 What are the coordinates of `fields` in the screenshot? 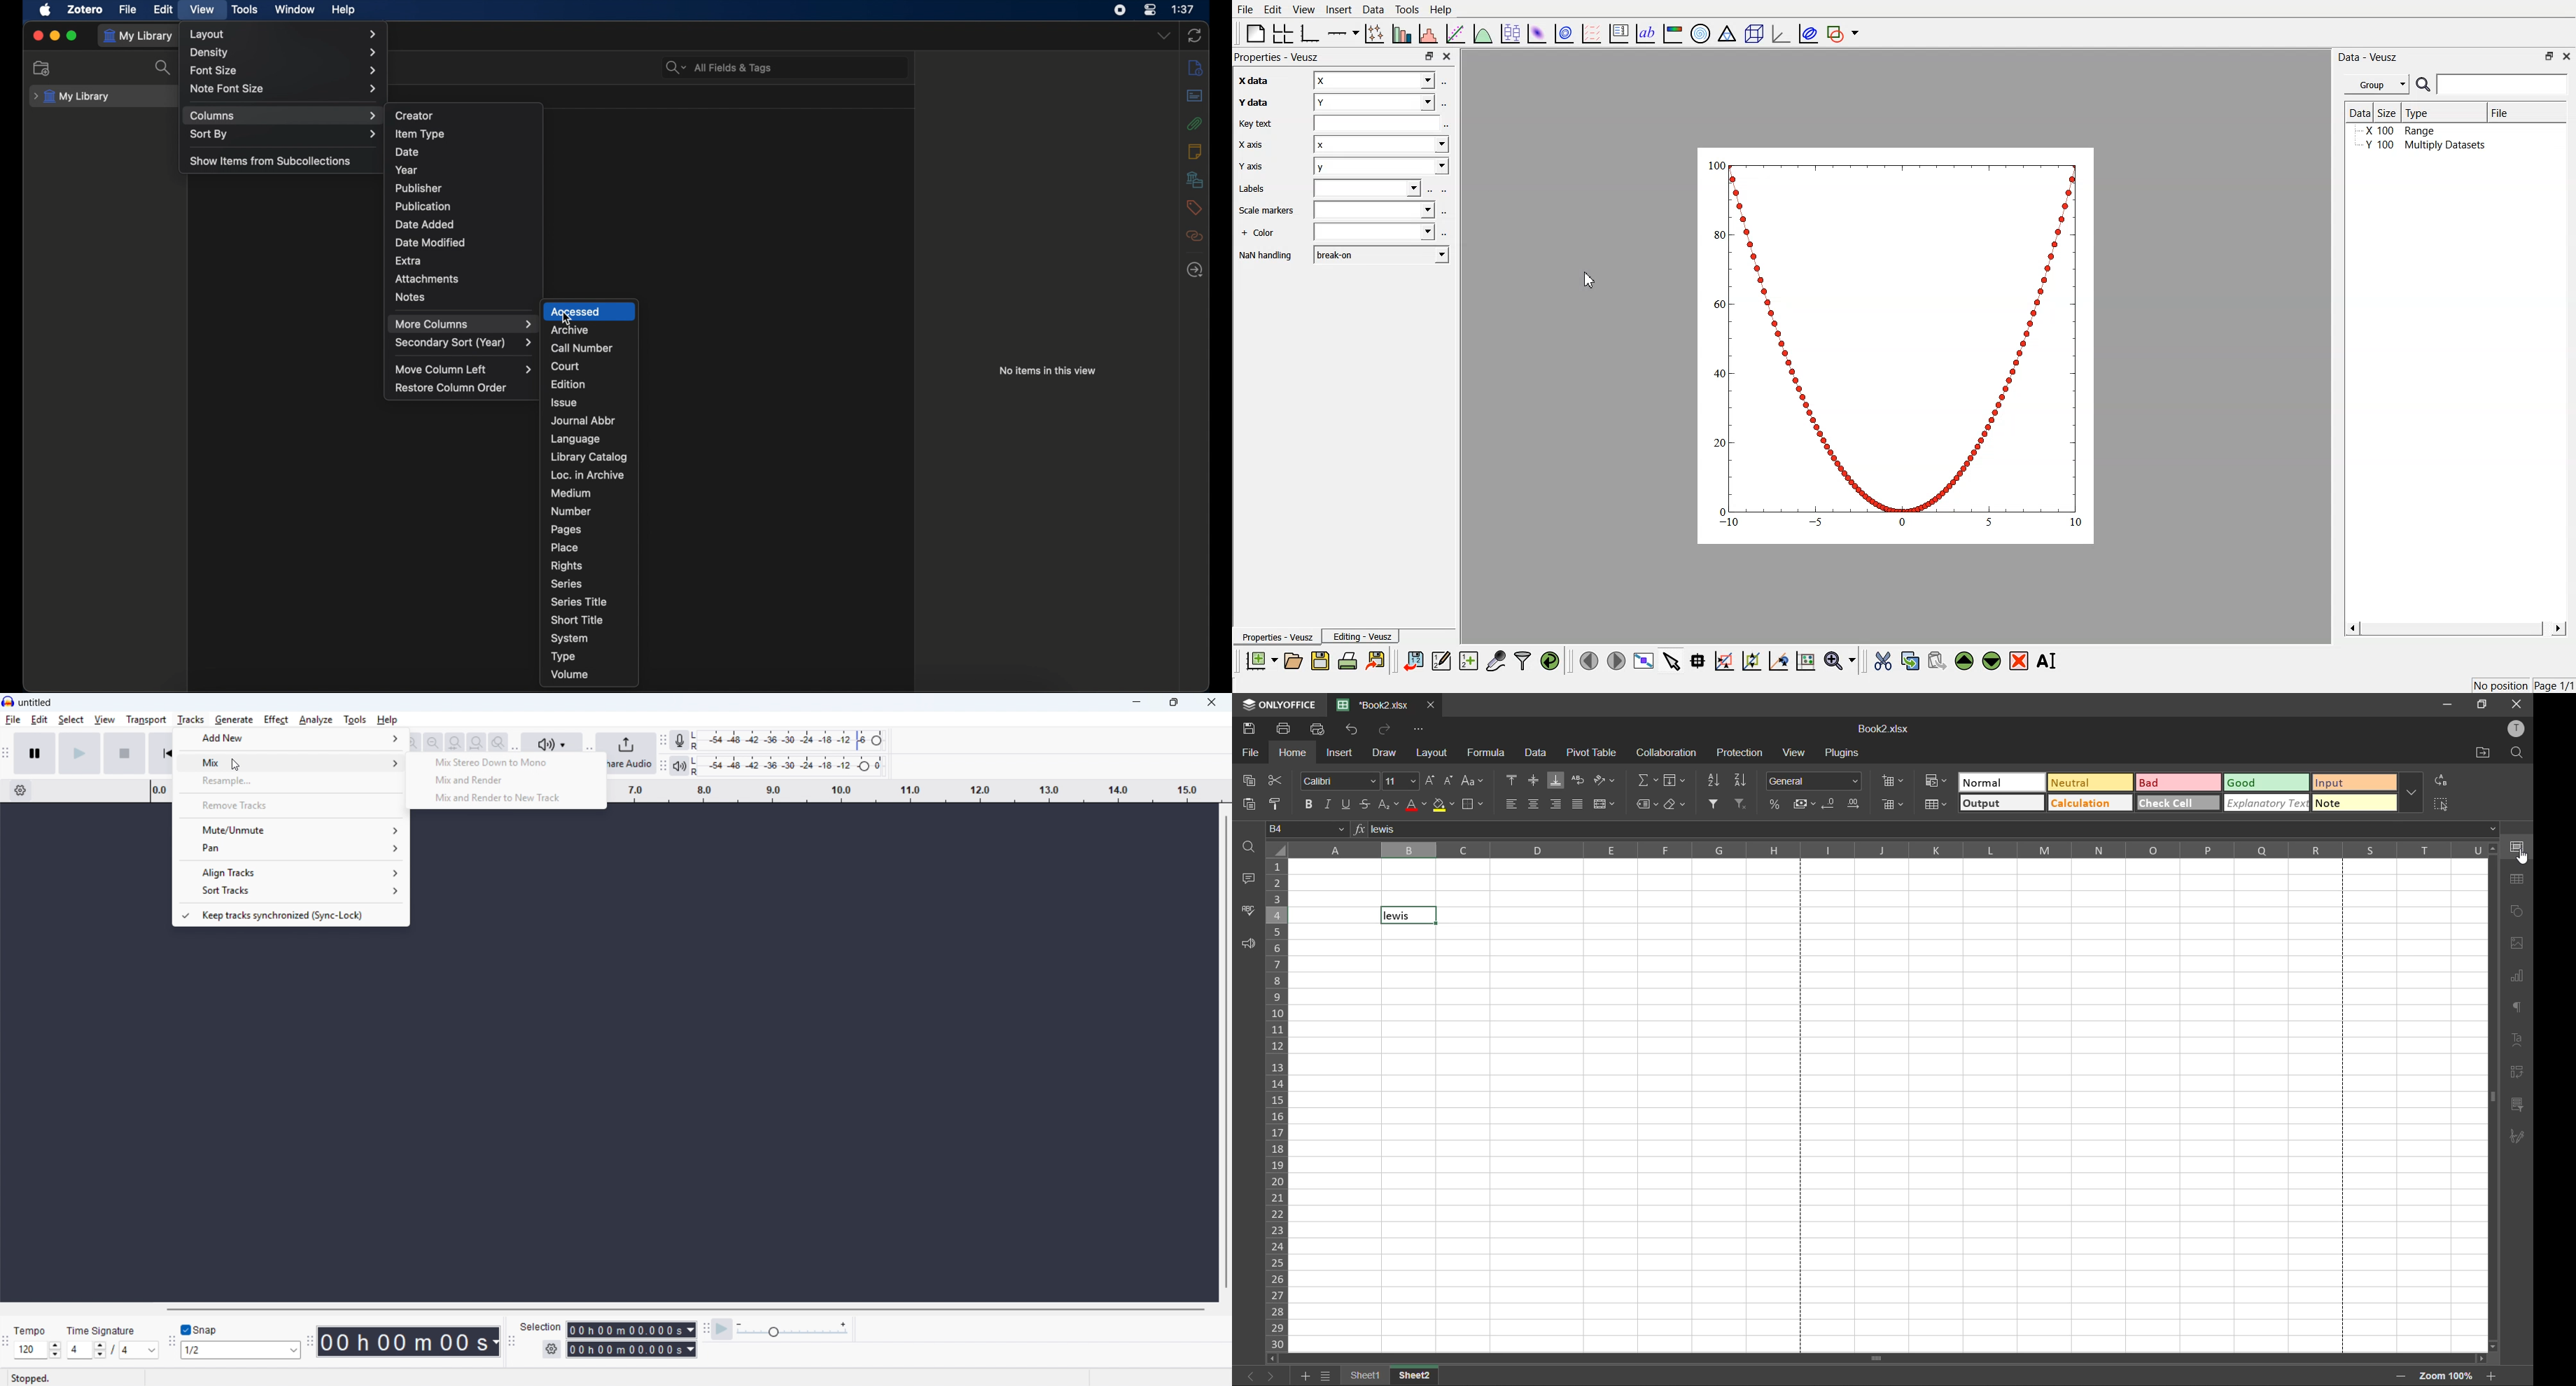 It's located at (1676, 781).